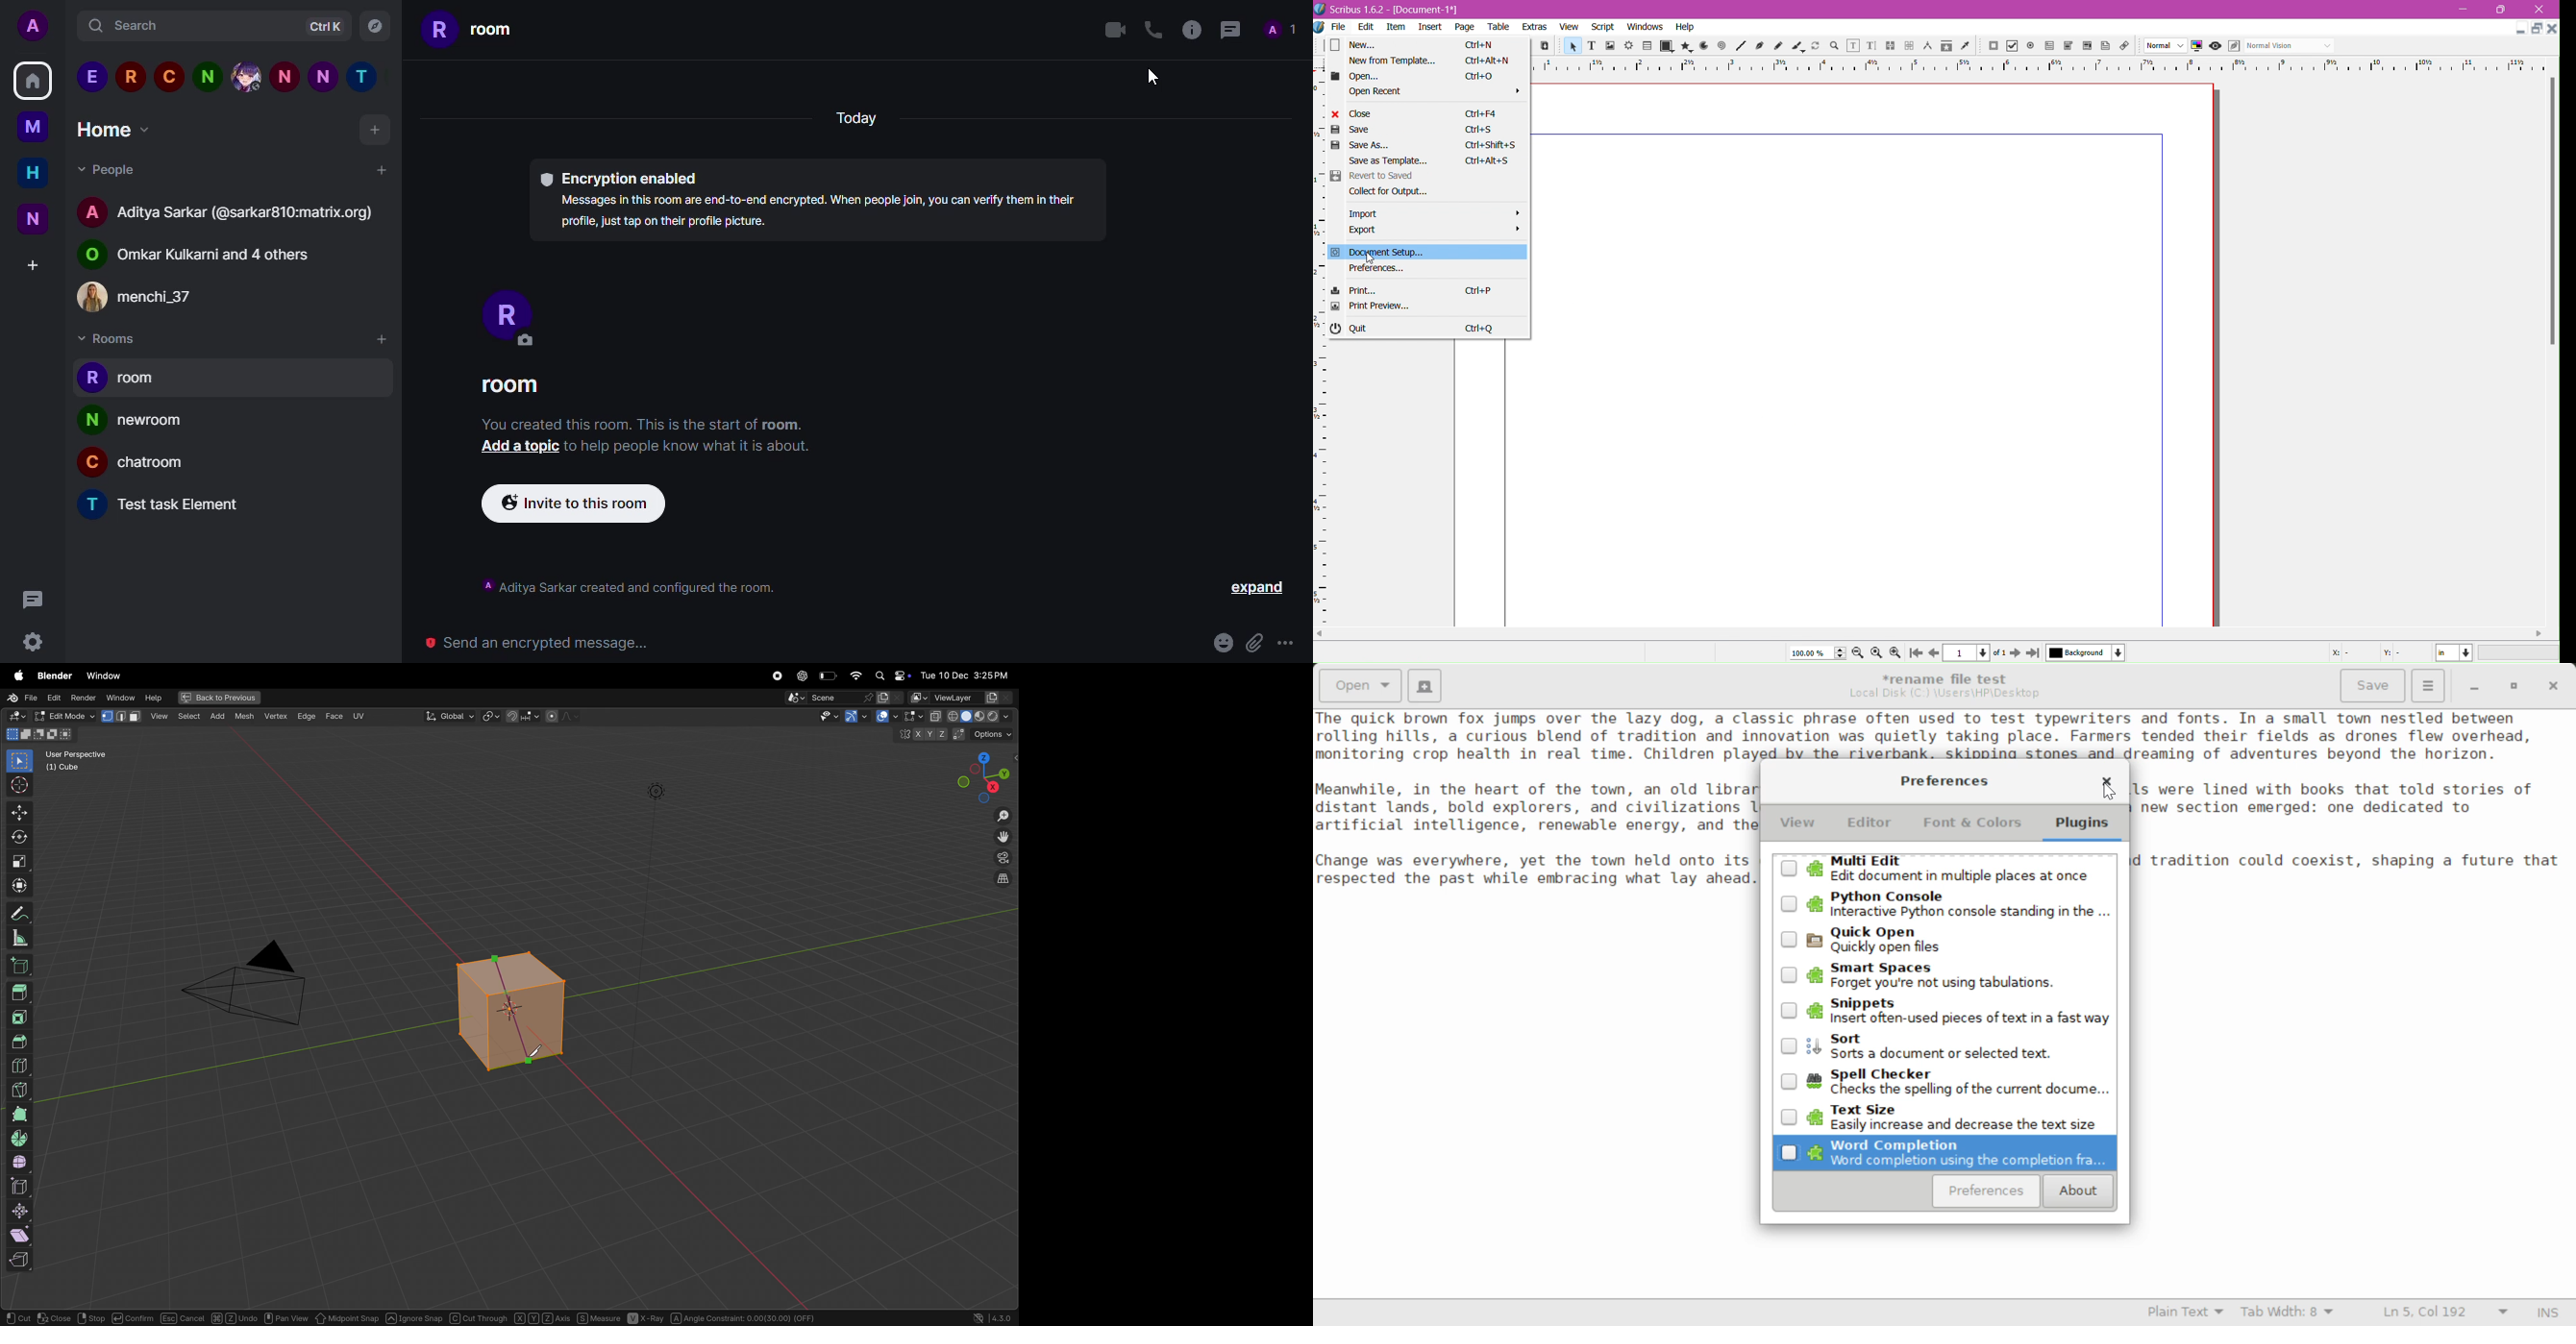 The height and width of the screenshot is (1344, 2576). What do you see at coordinates (1479, 46) in the screenshot?
I see `keyboard shortcut` at bounding box center [1479, 46].